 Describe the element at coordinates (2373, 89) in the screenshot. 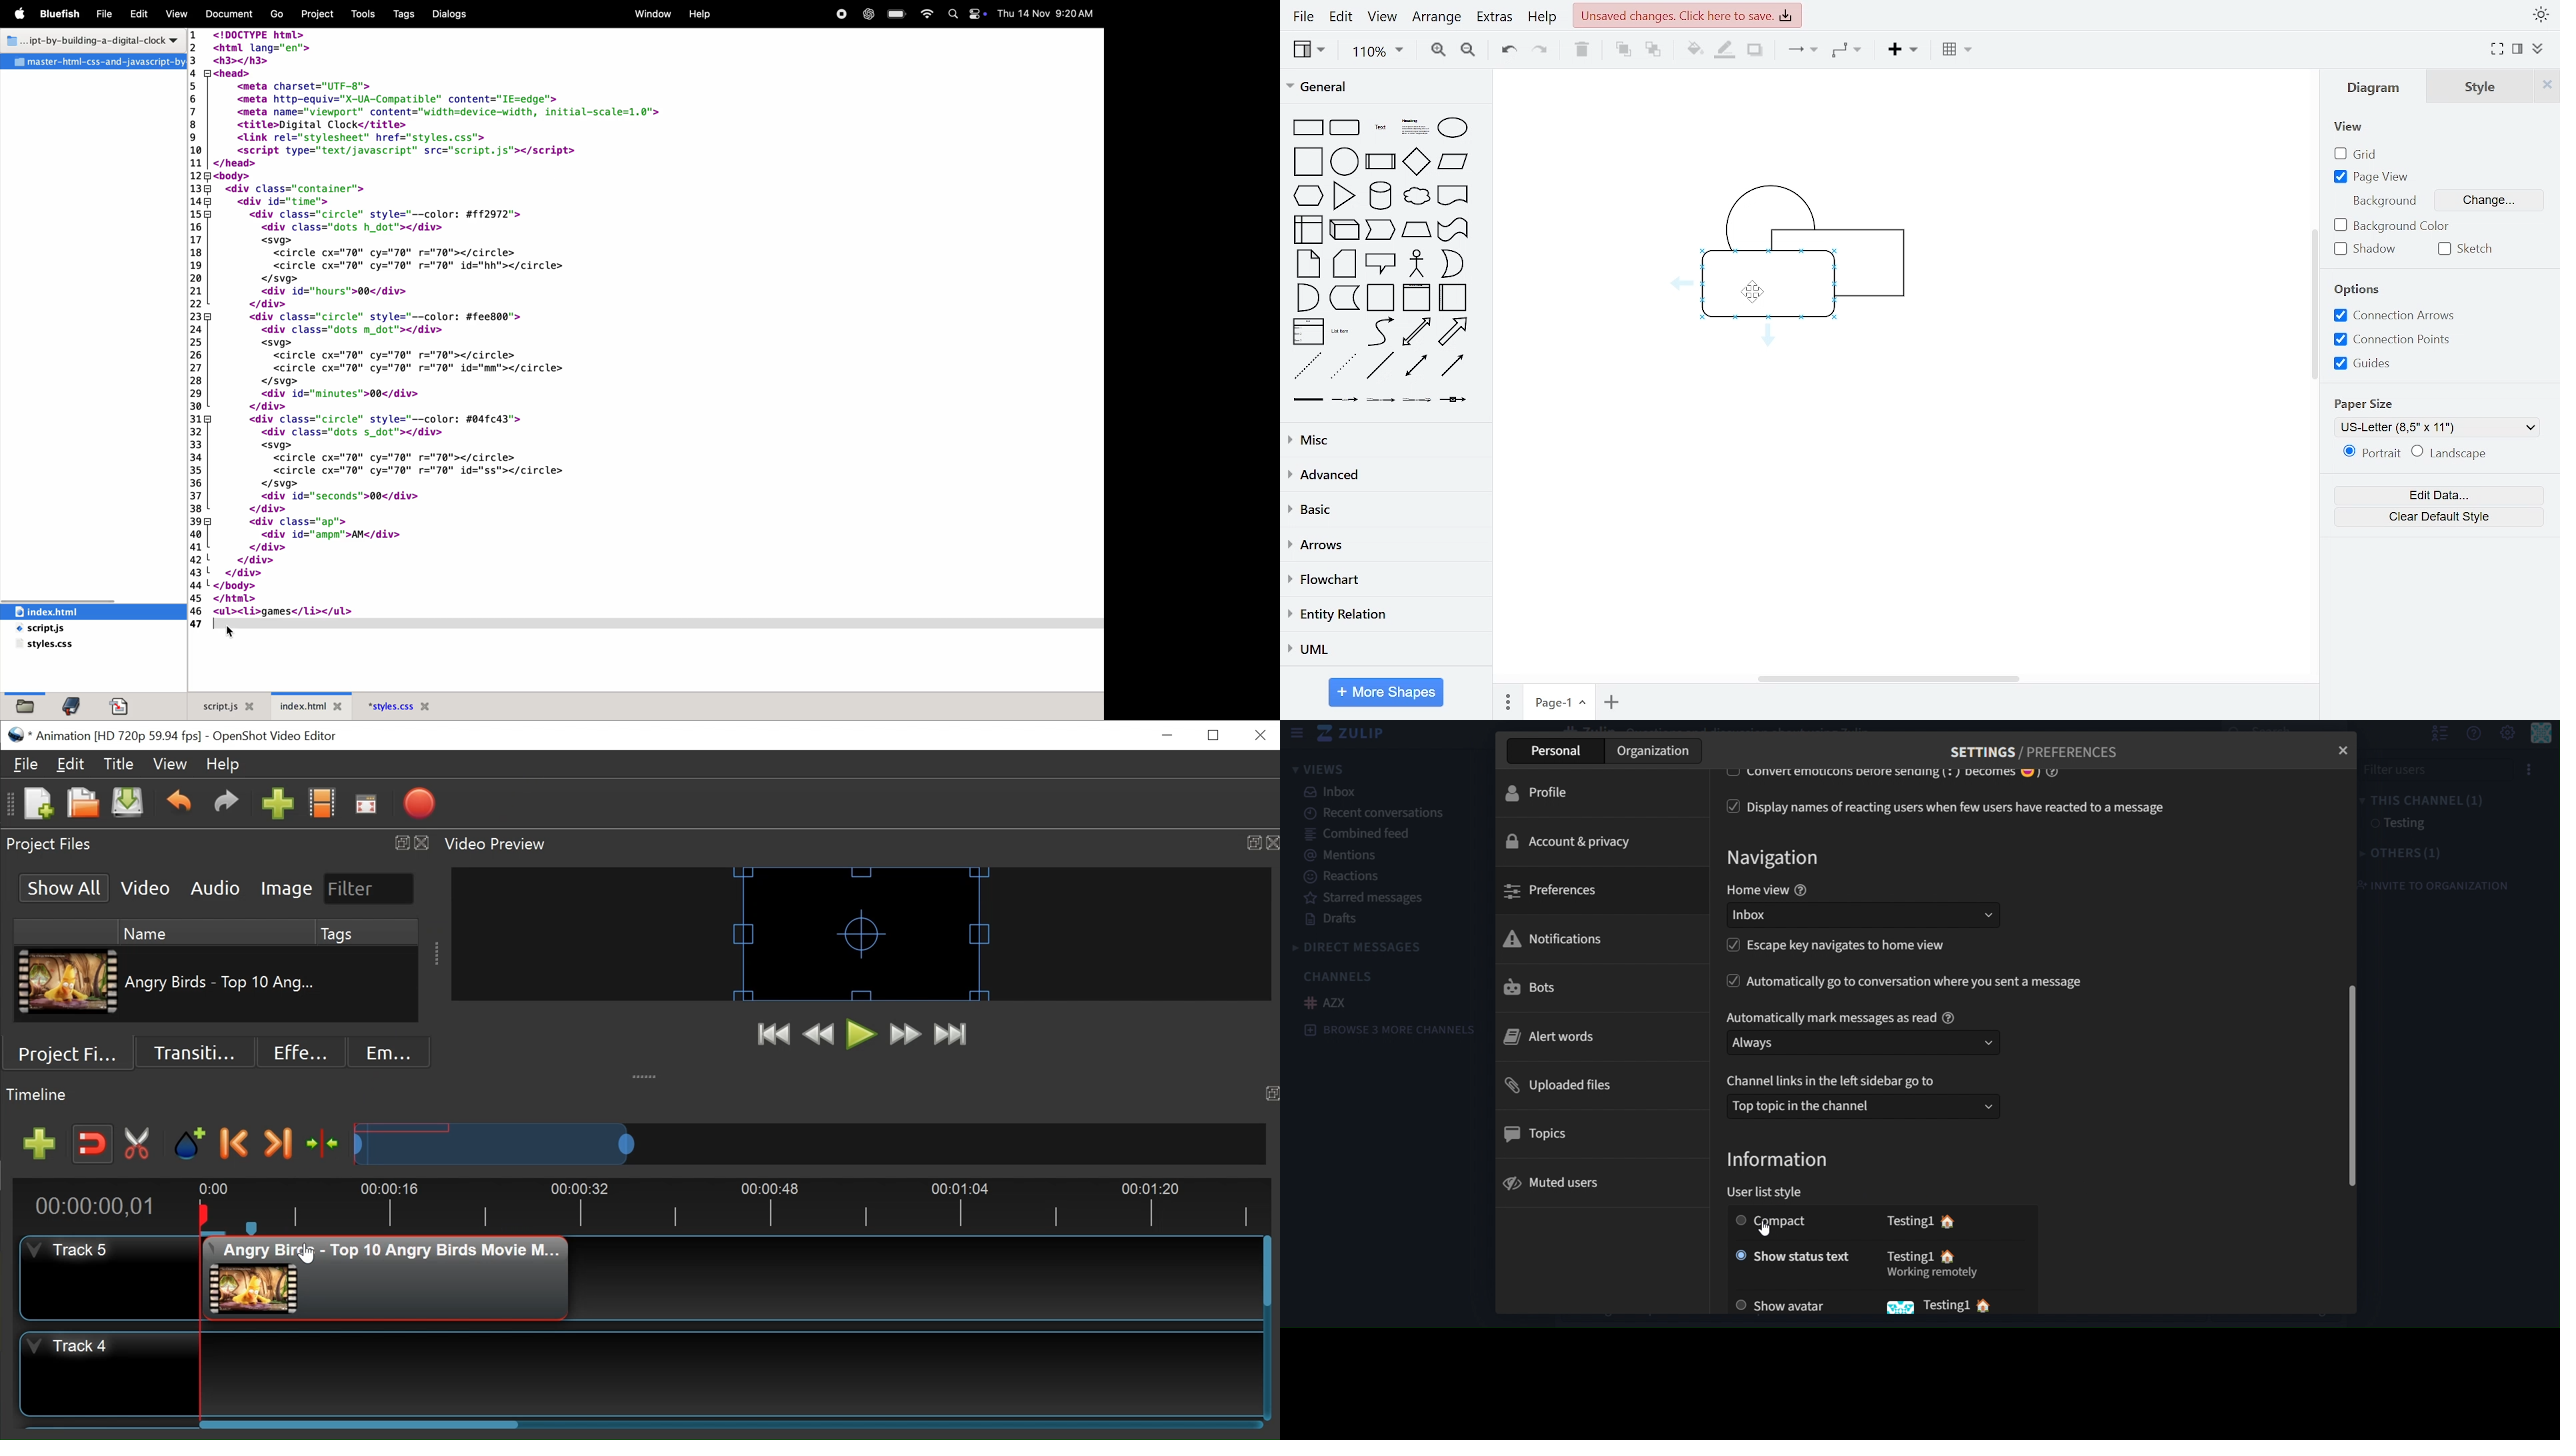

I see `diagram` at that location.